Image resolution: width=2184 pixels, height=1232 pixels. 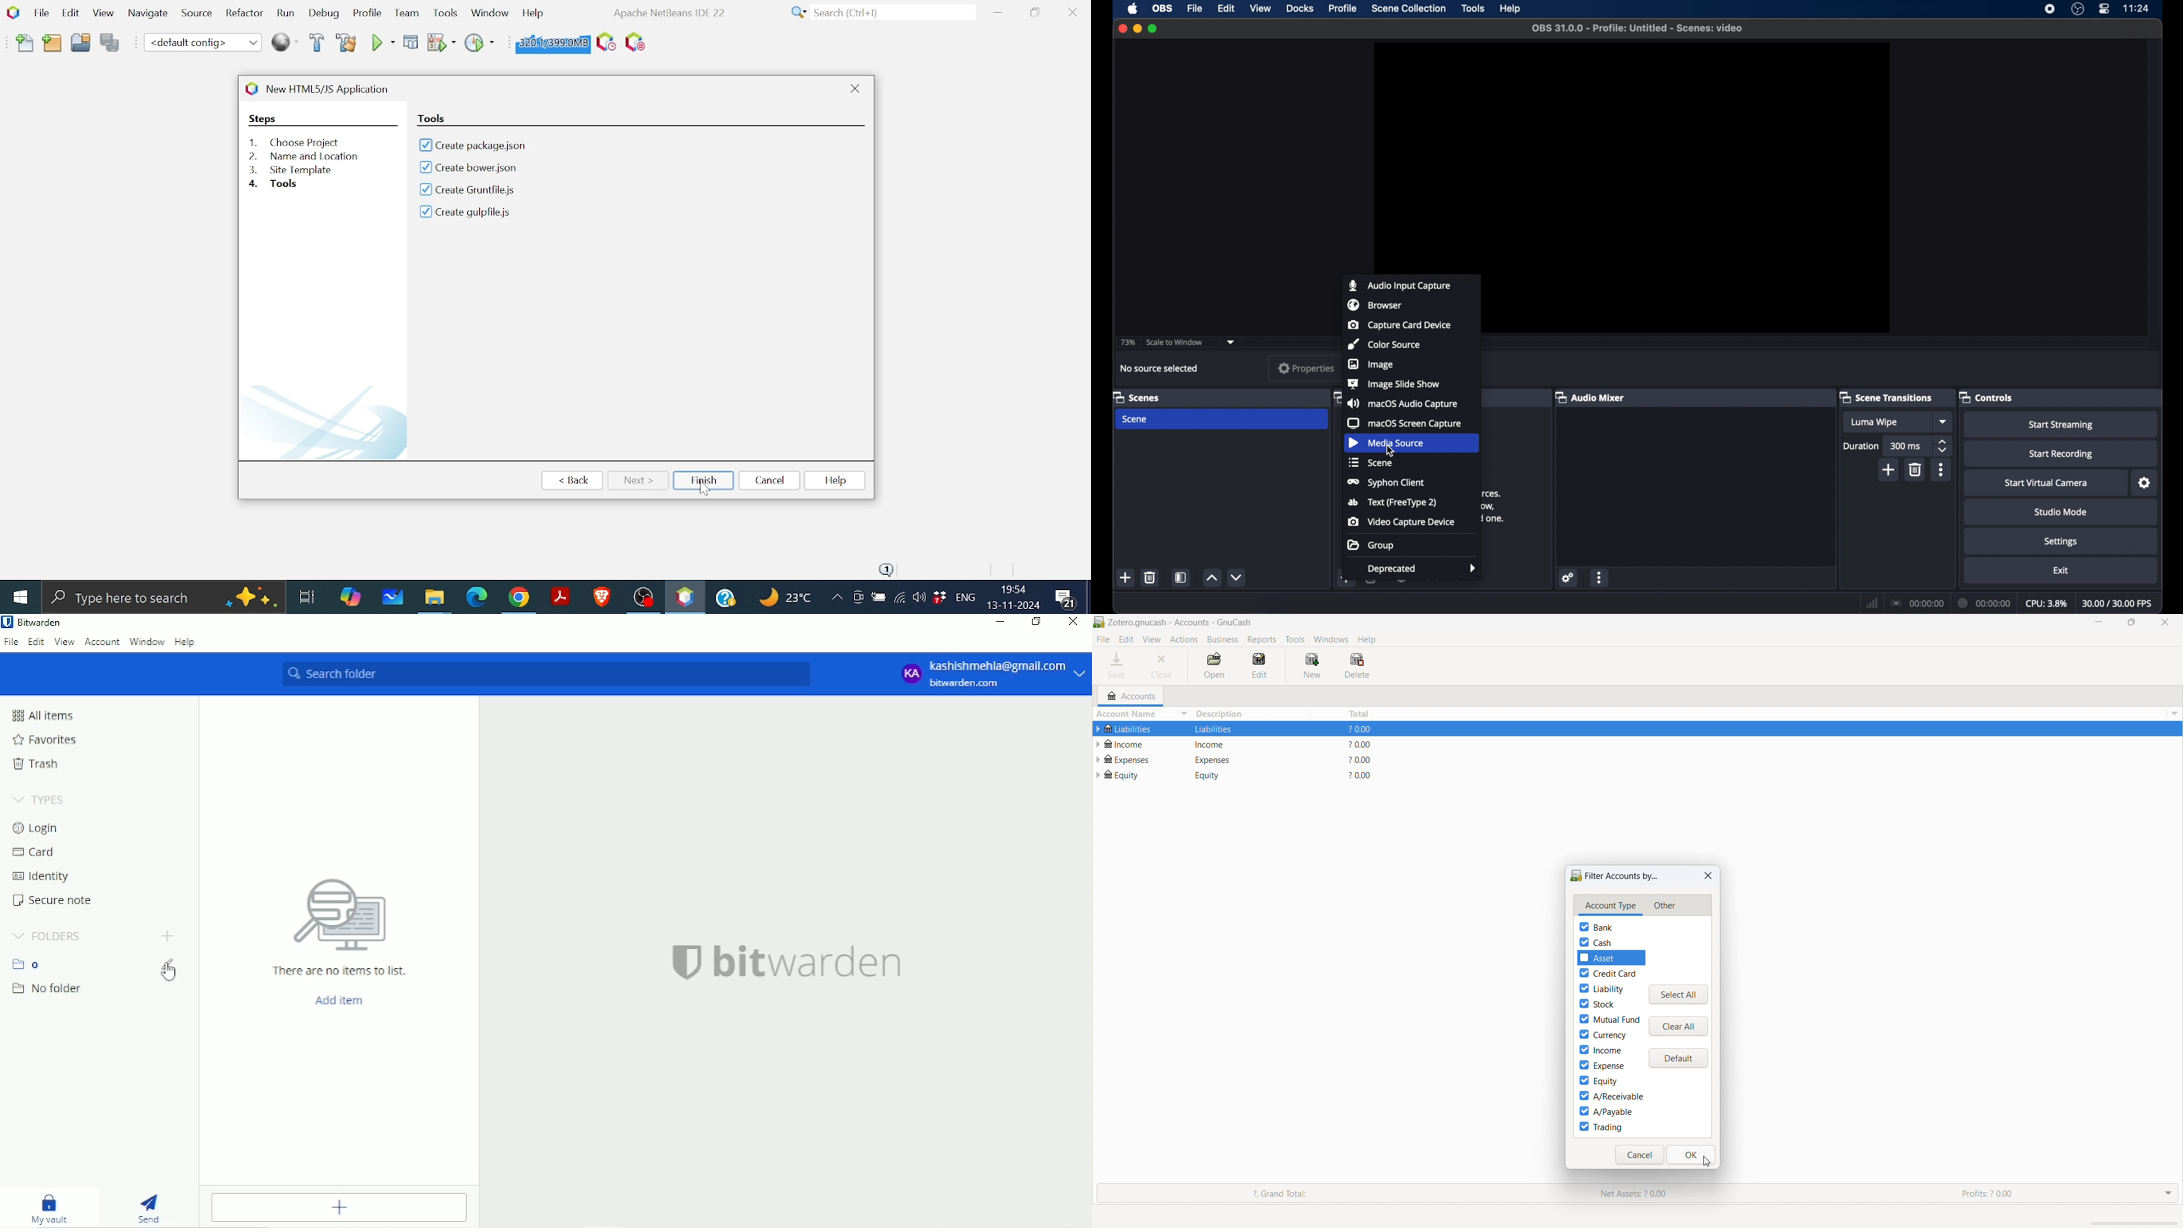 I want to click on description, so click(x=1251, y=714).